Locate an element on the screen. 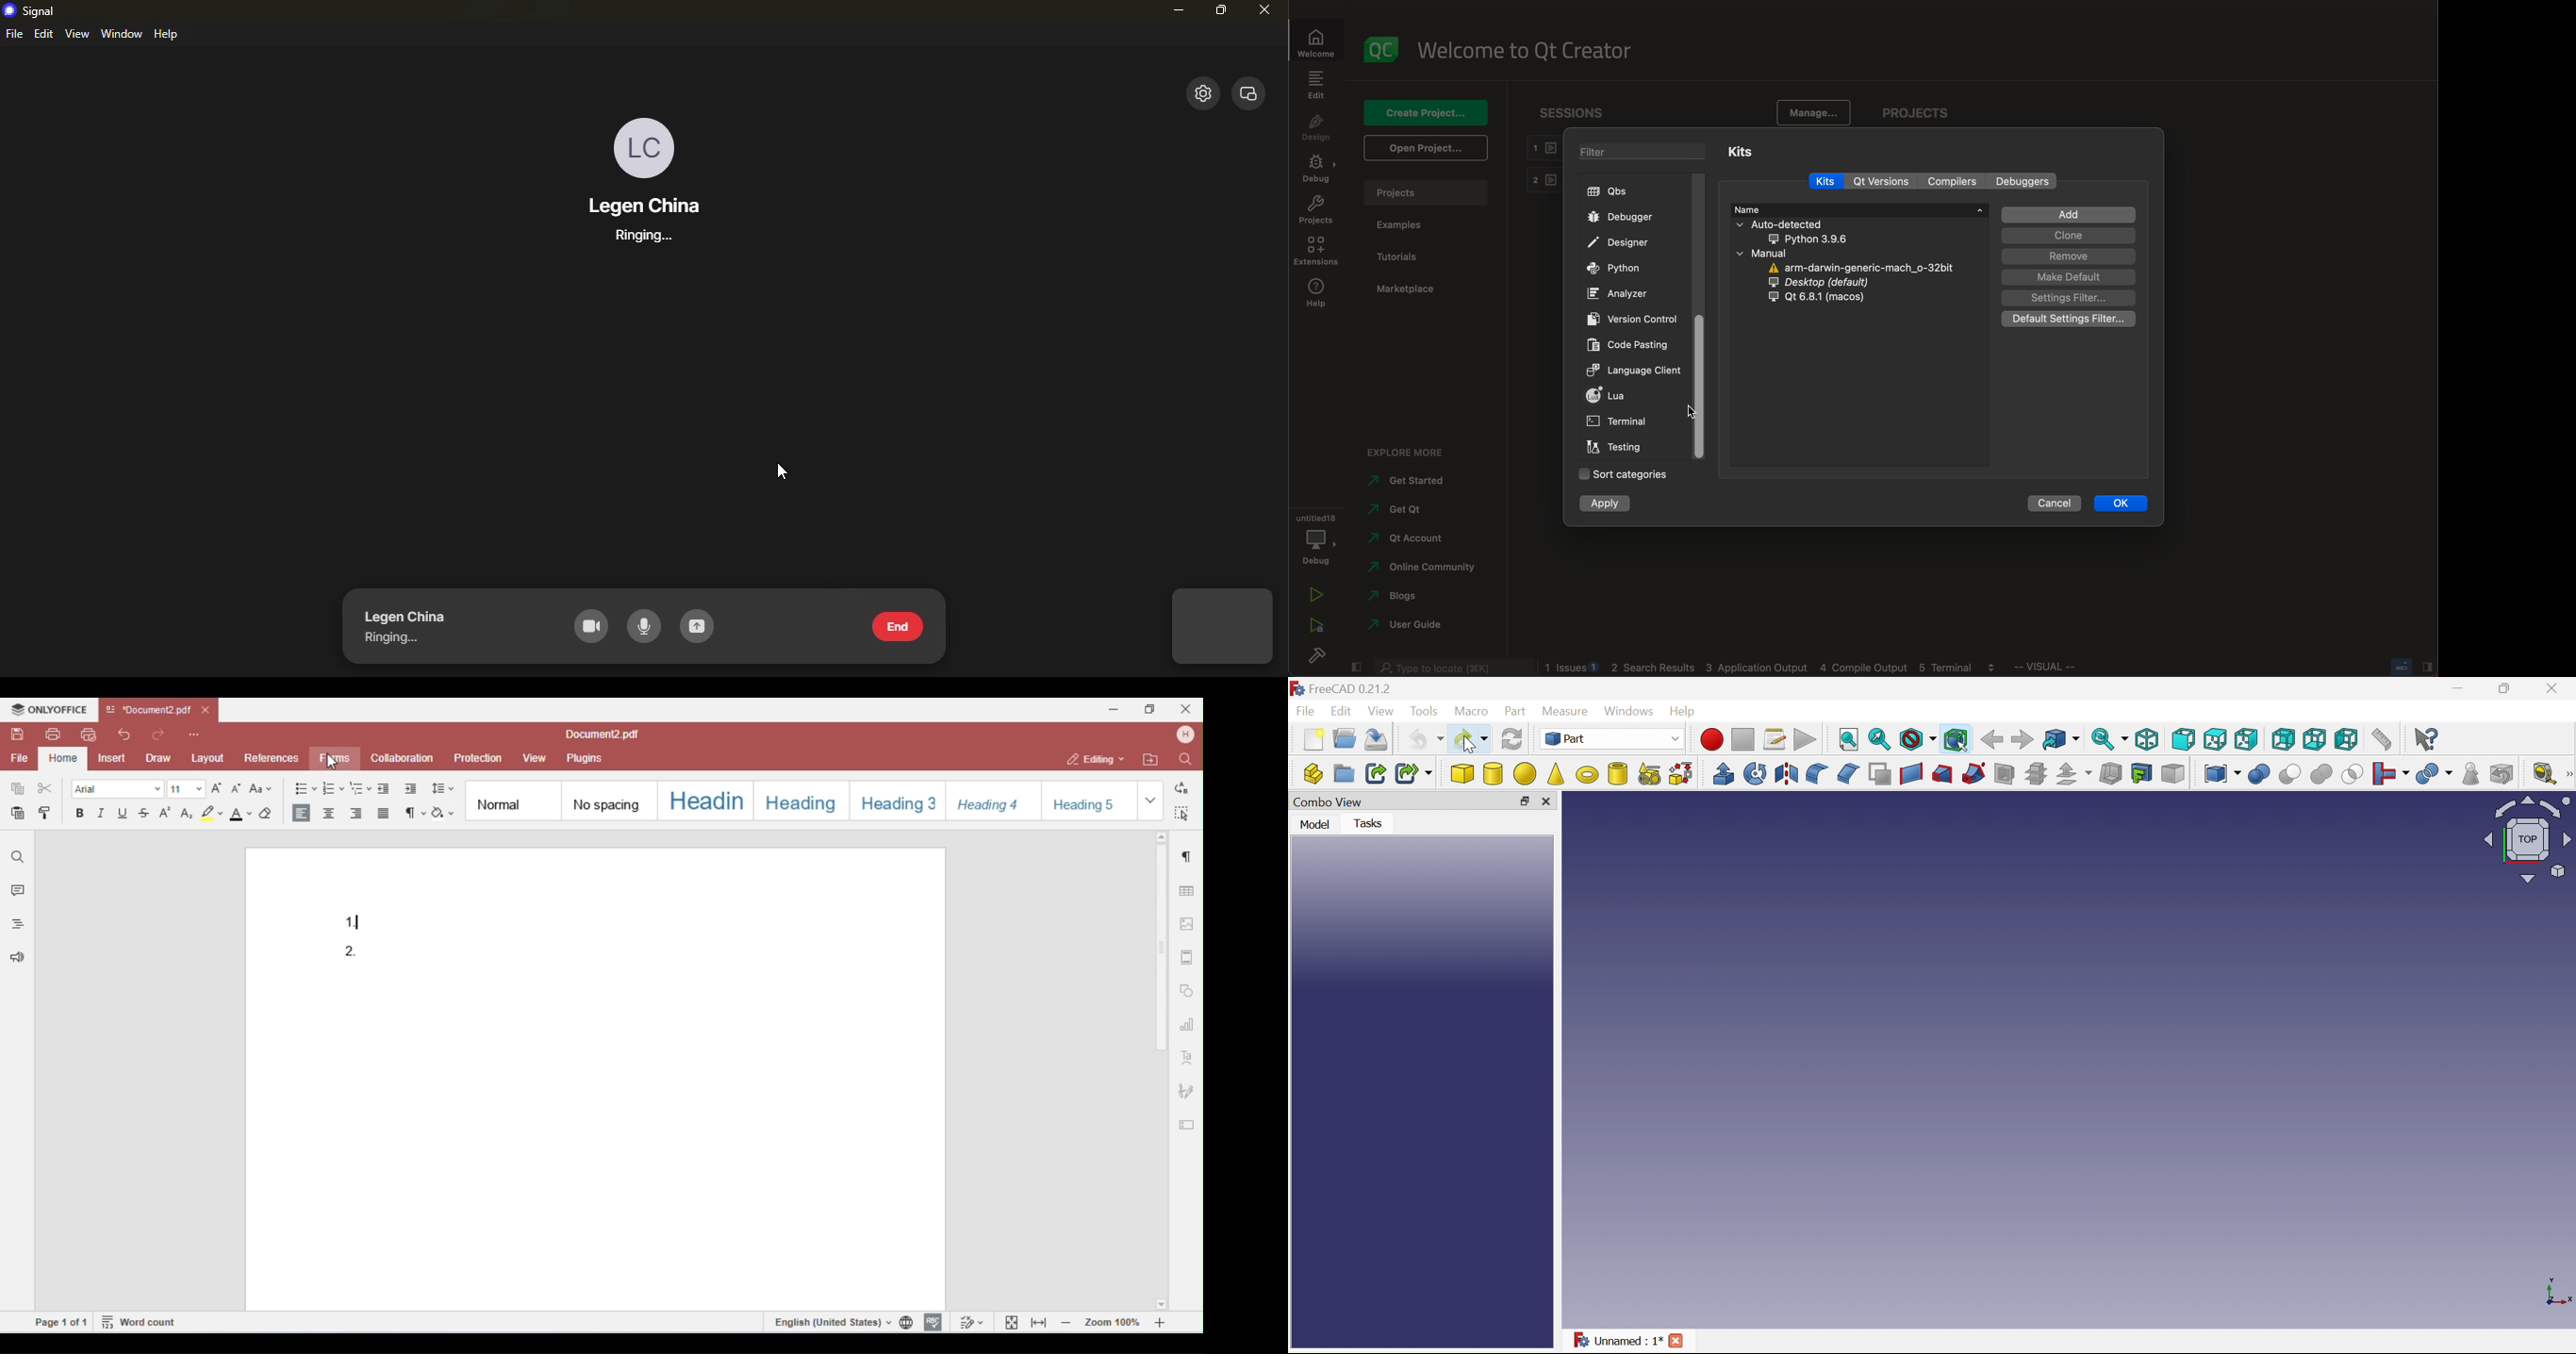 This screenshot has height=1372, width=2576. analyzer is located at coordinates (1620, 295).